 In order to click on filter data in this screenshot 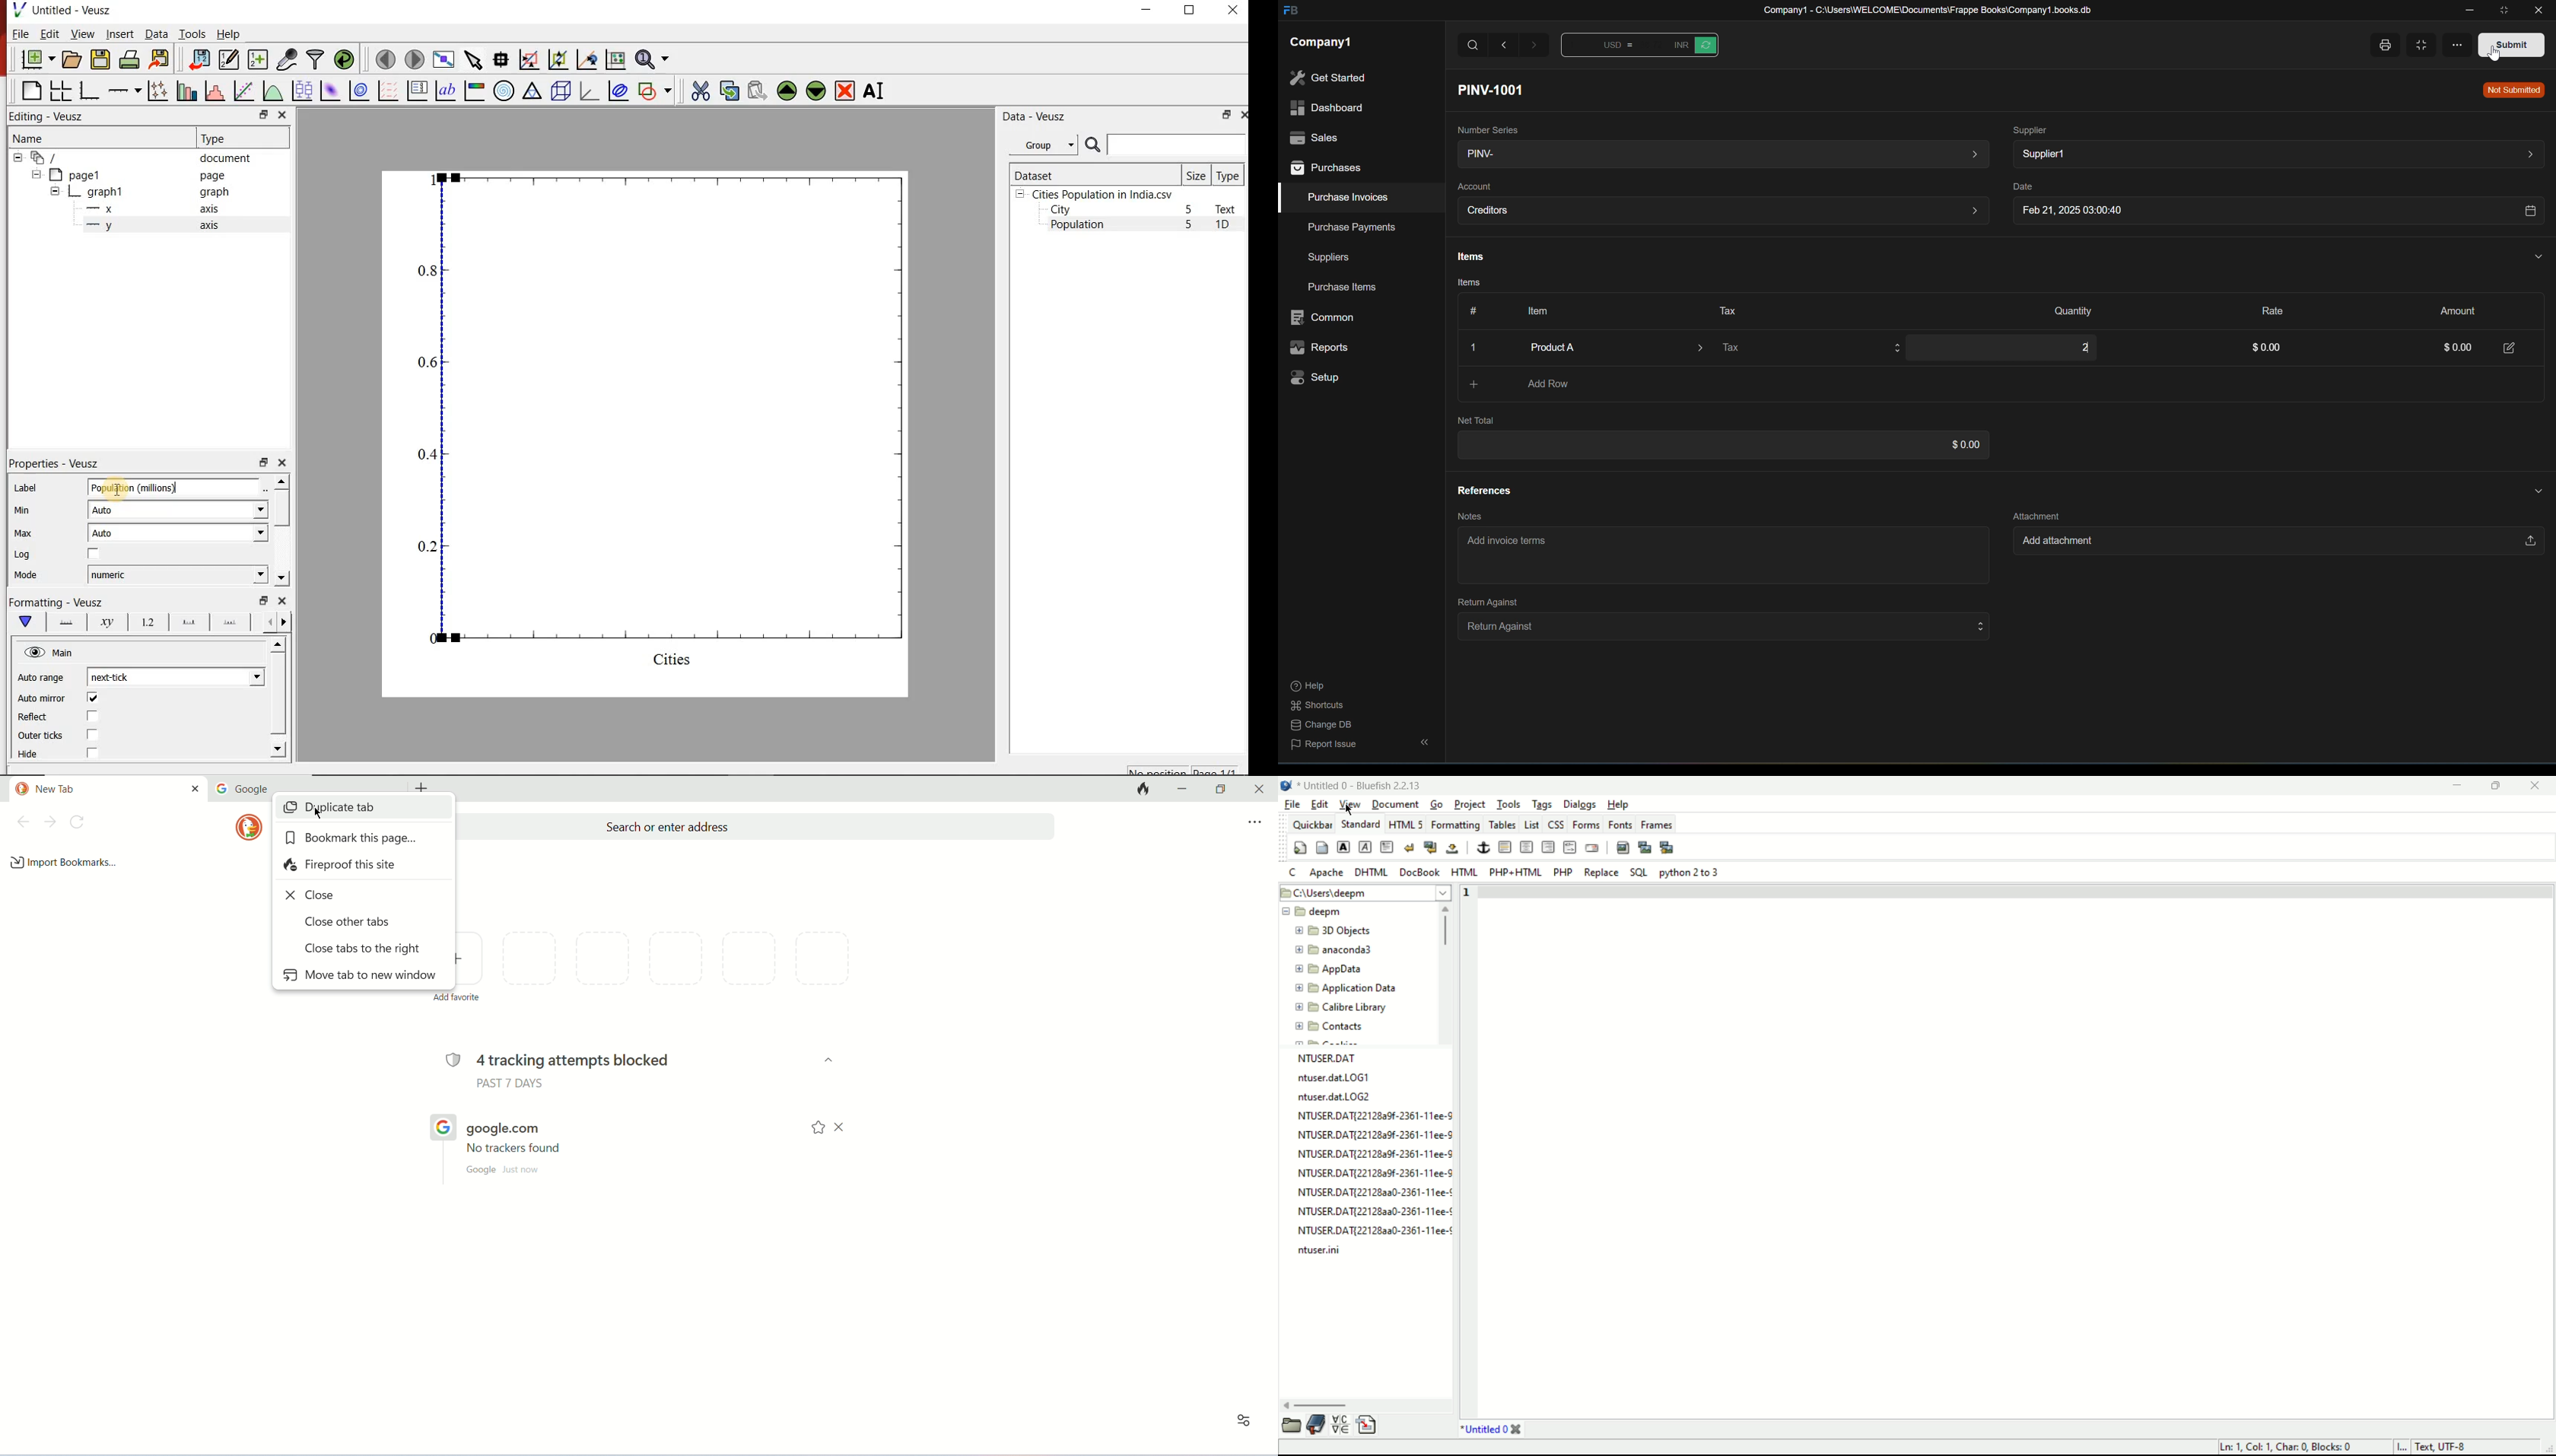, I will do `click(316, 60)`.